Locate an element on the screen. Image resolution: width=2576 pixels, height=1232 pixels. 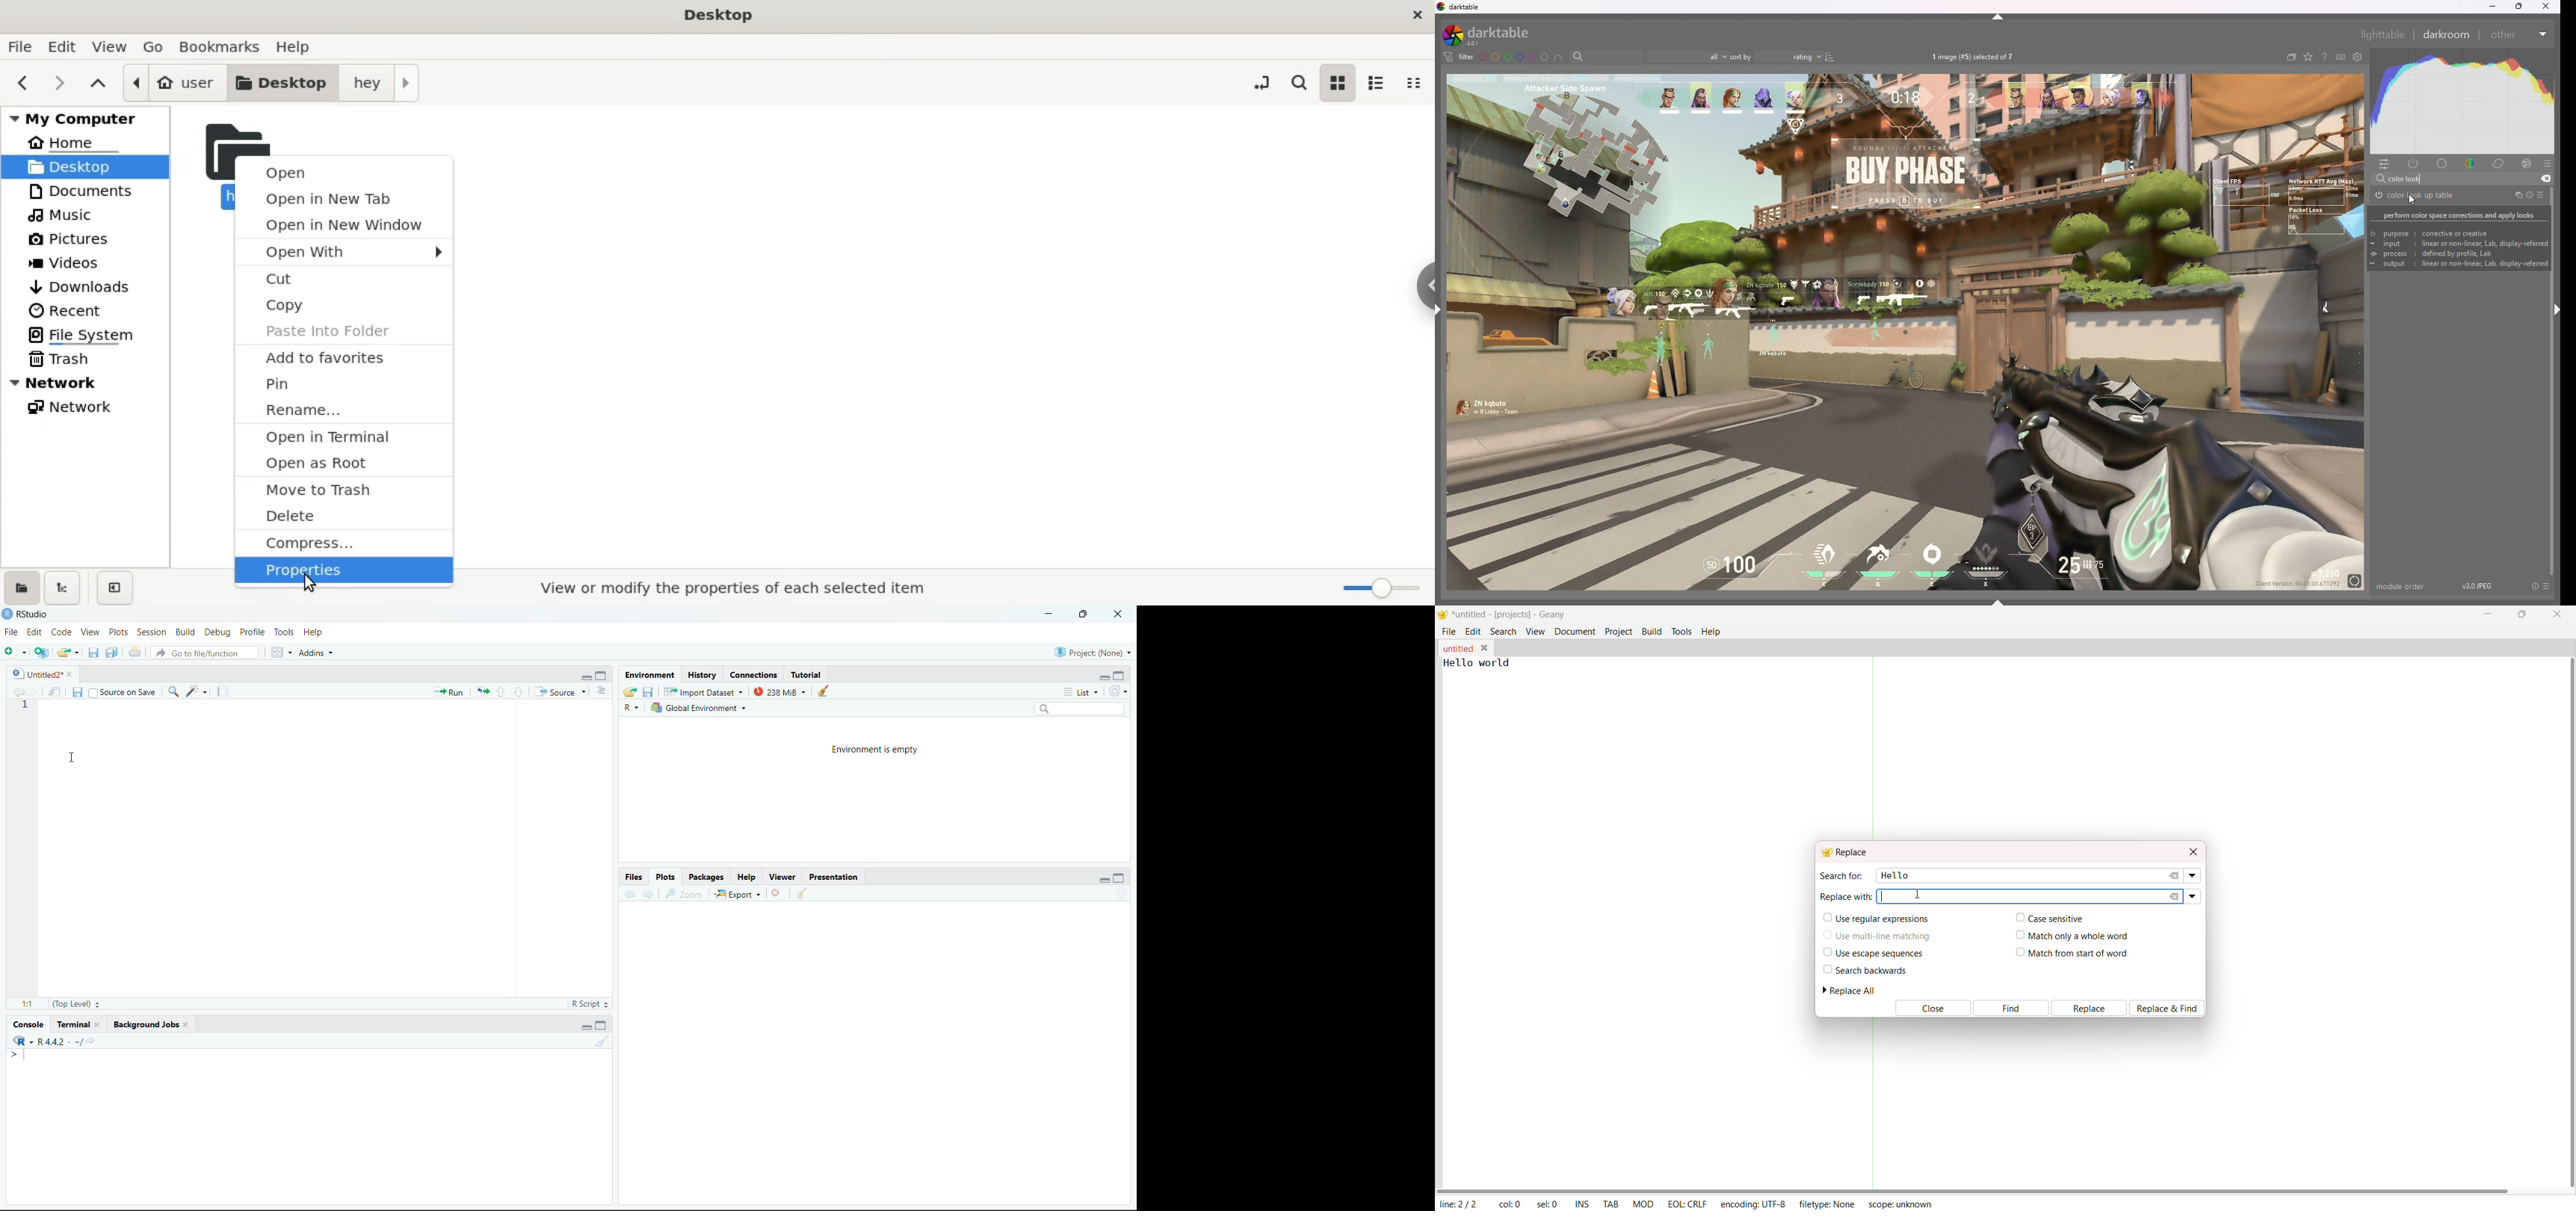
R Script  is located at coordinates (589, 1004).